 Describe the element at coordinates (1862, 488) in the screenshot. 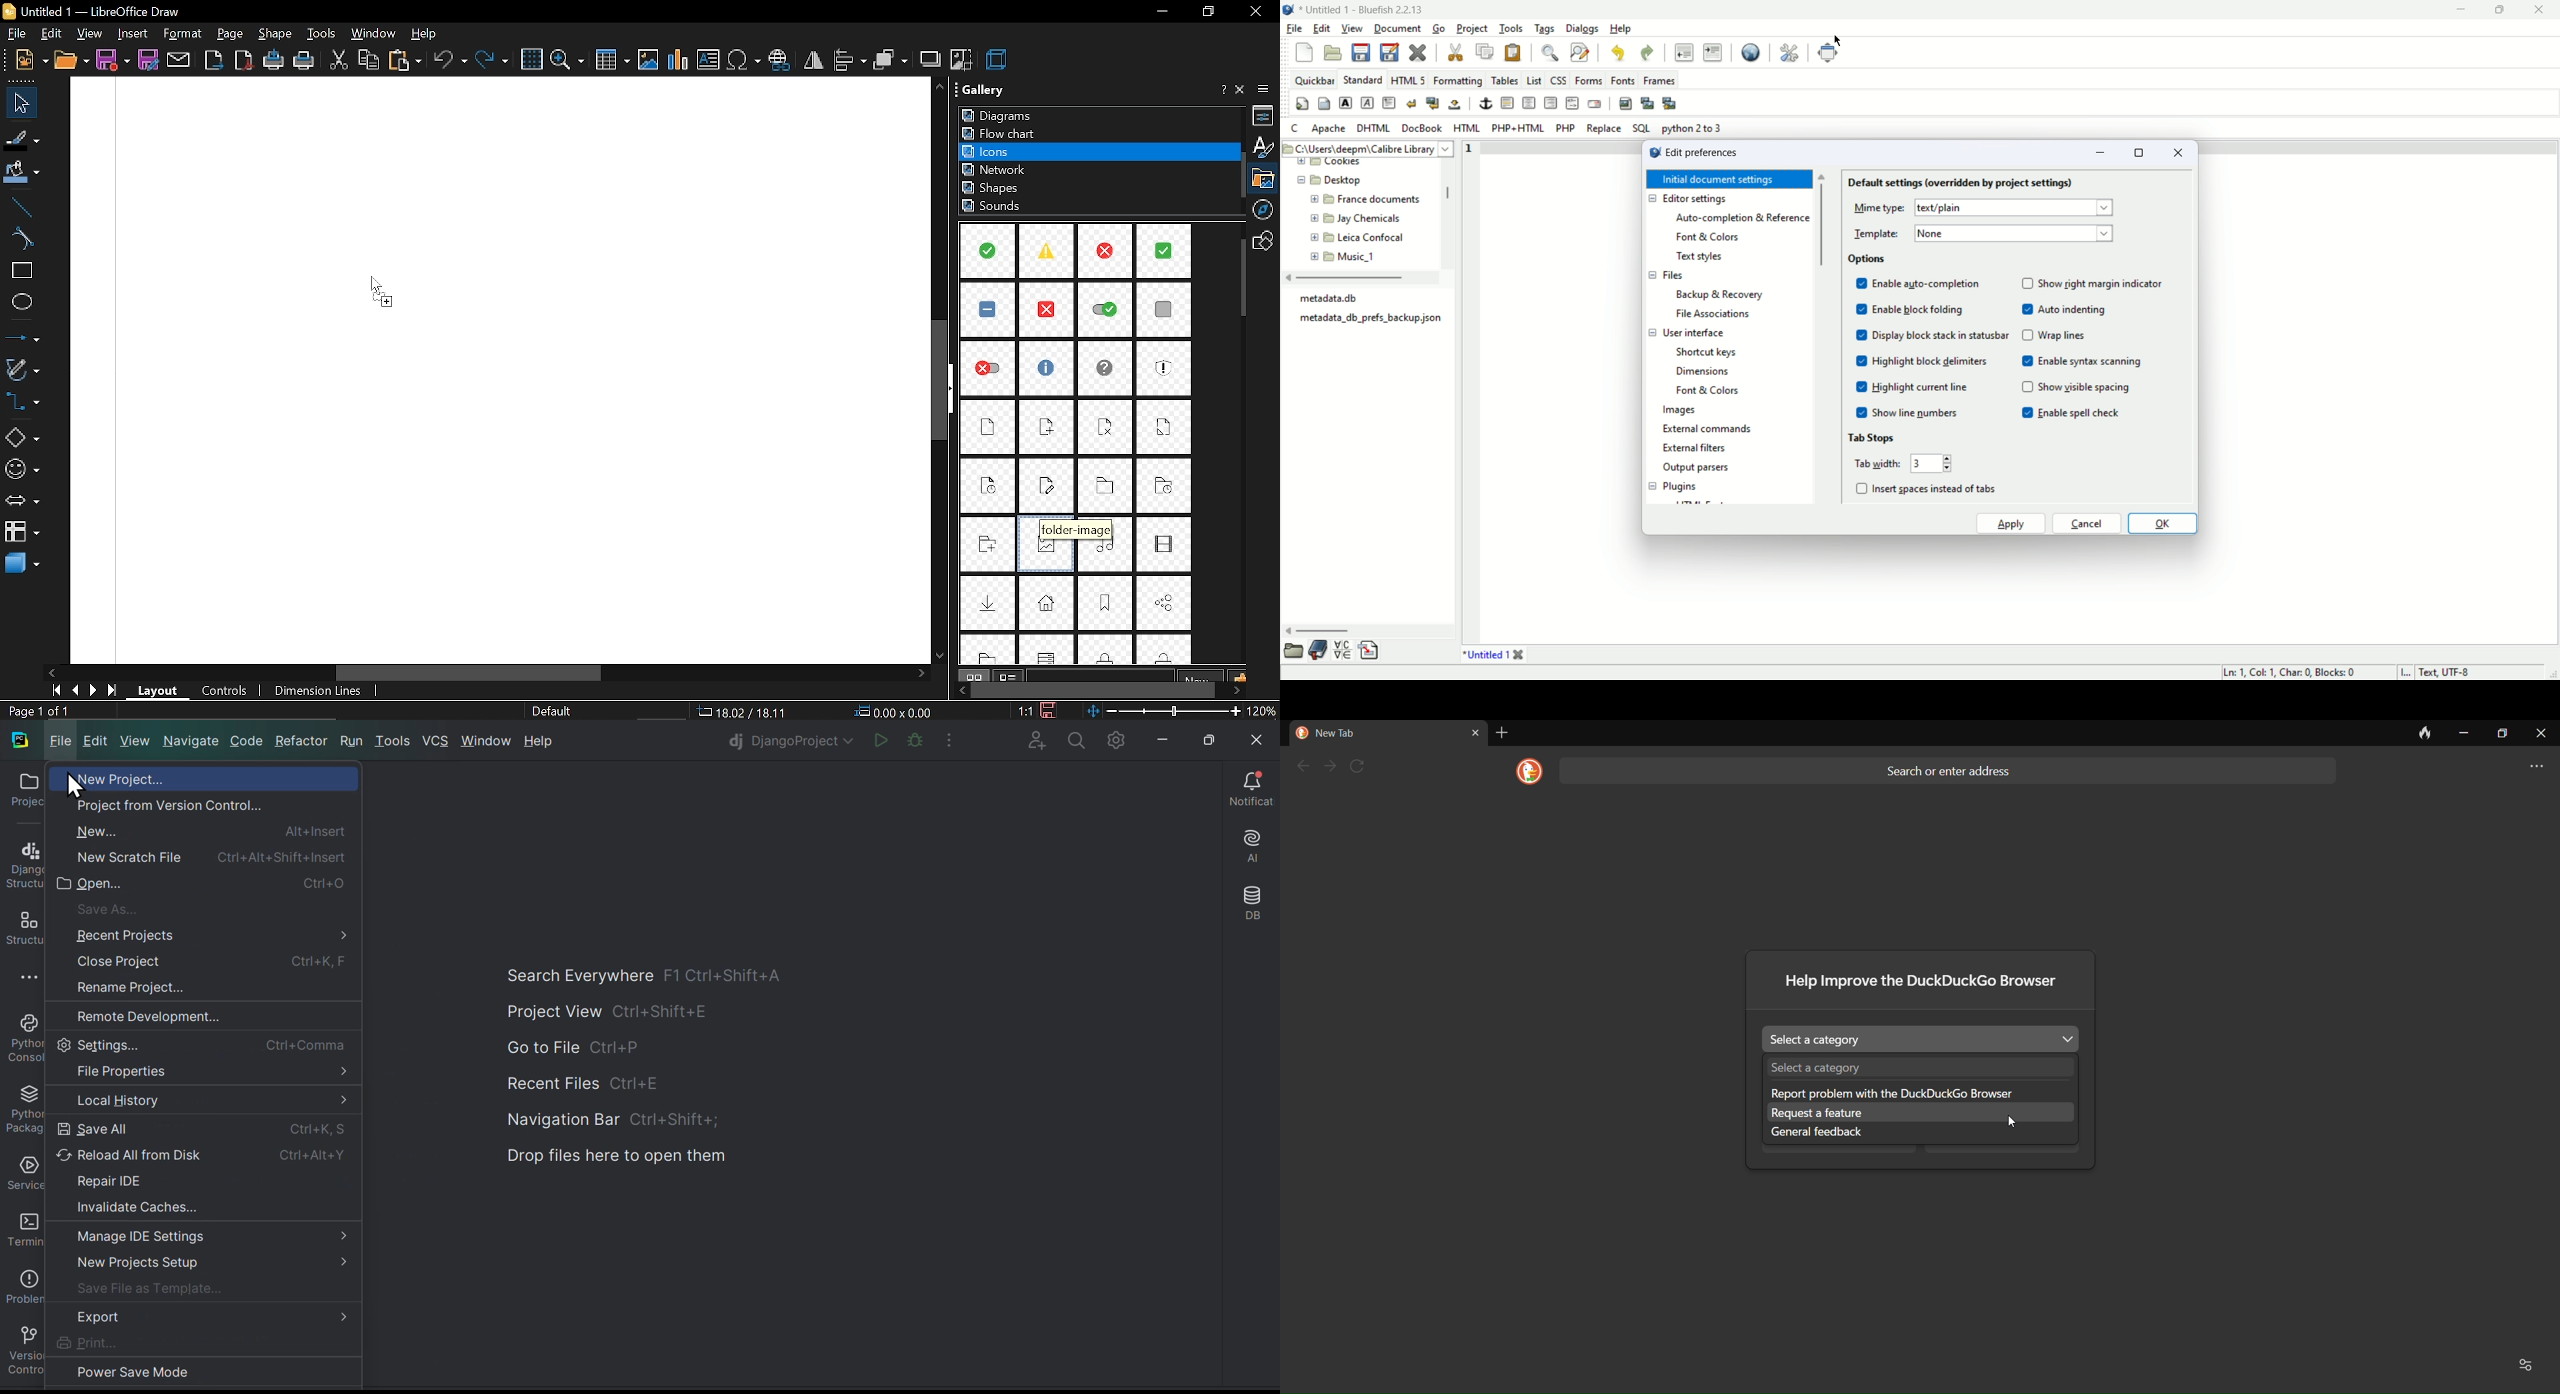

I see `check list` at that location.